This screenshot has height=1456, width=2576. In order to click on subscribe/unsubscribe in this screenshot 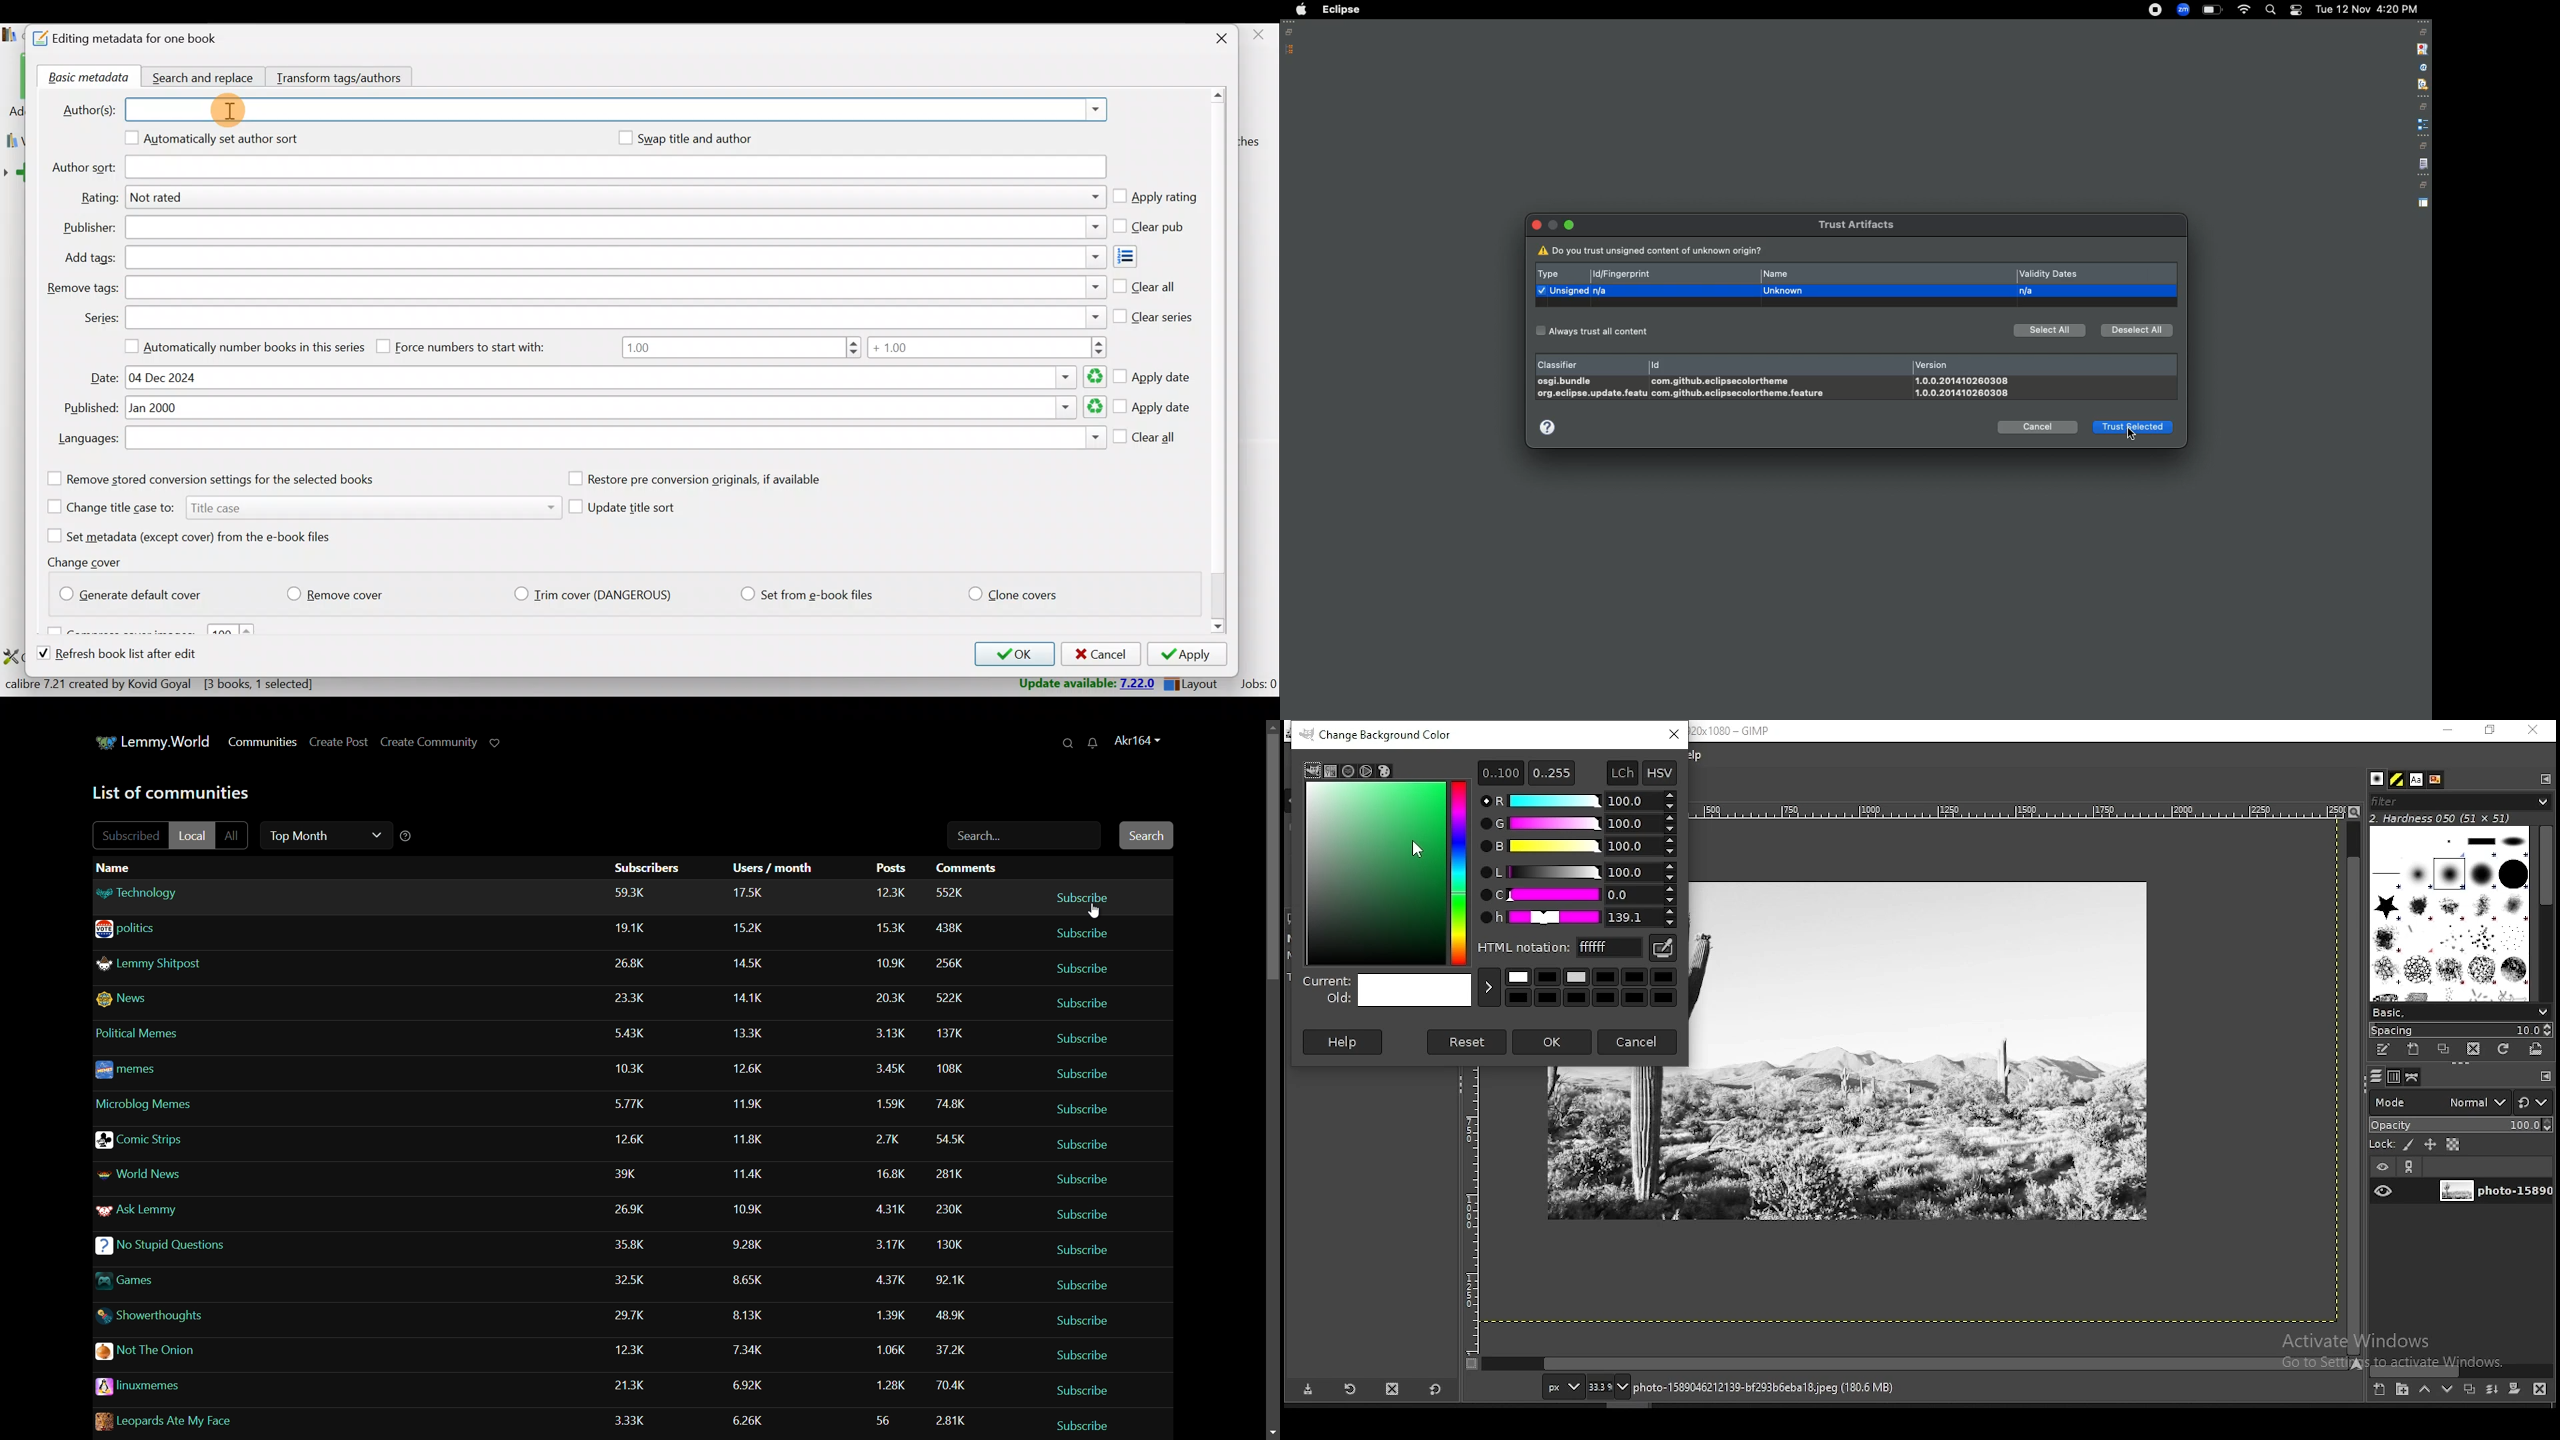, I will do `click(1082, 1142)`.